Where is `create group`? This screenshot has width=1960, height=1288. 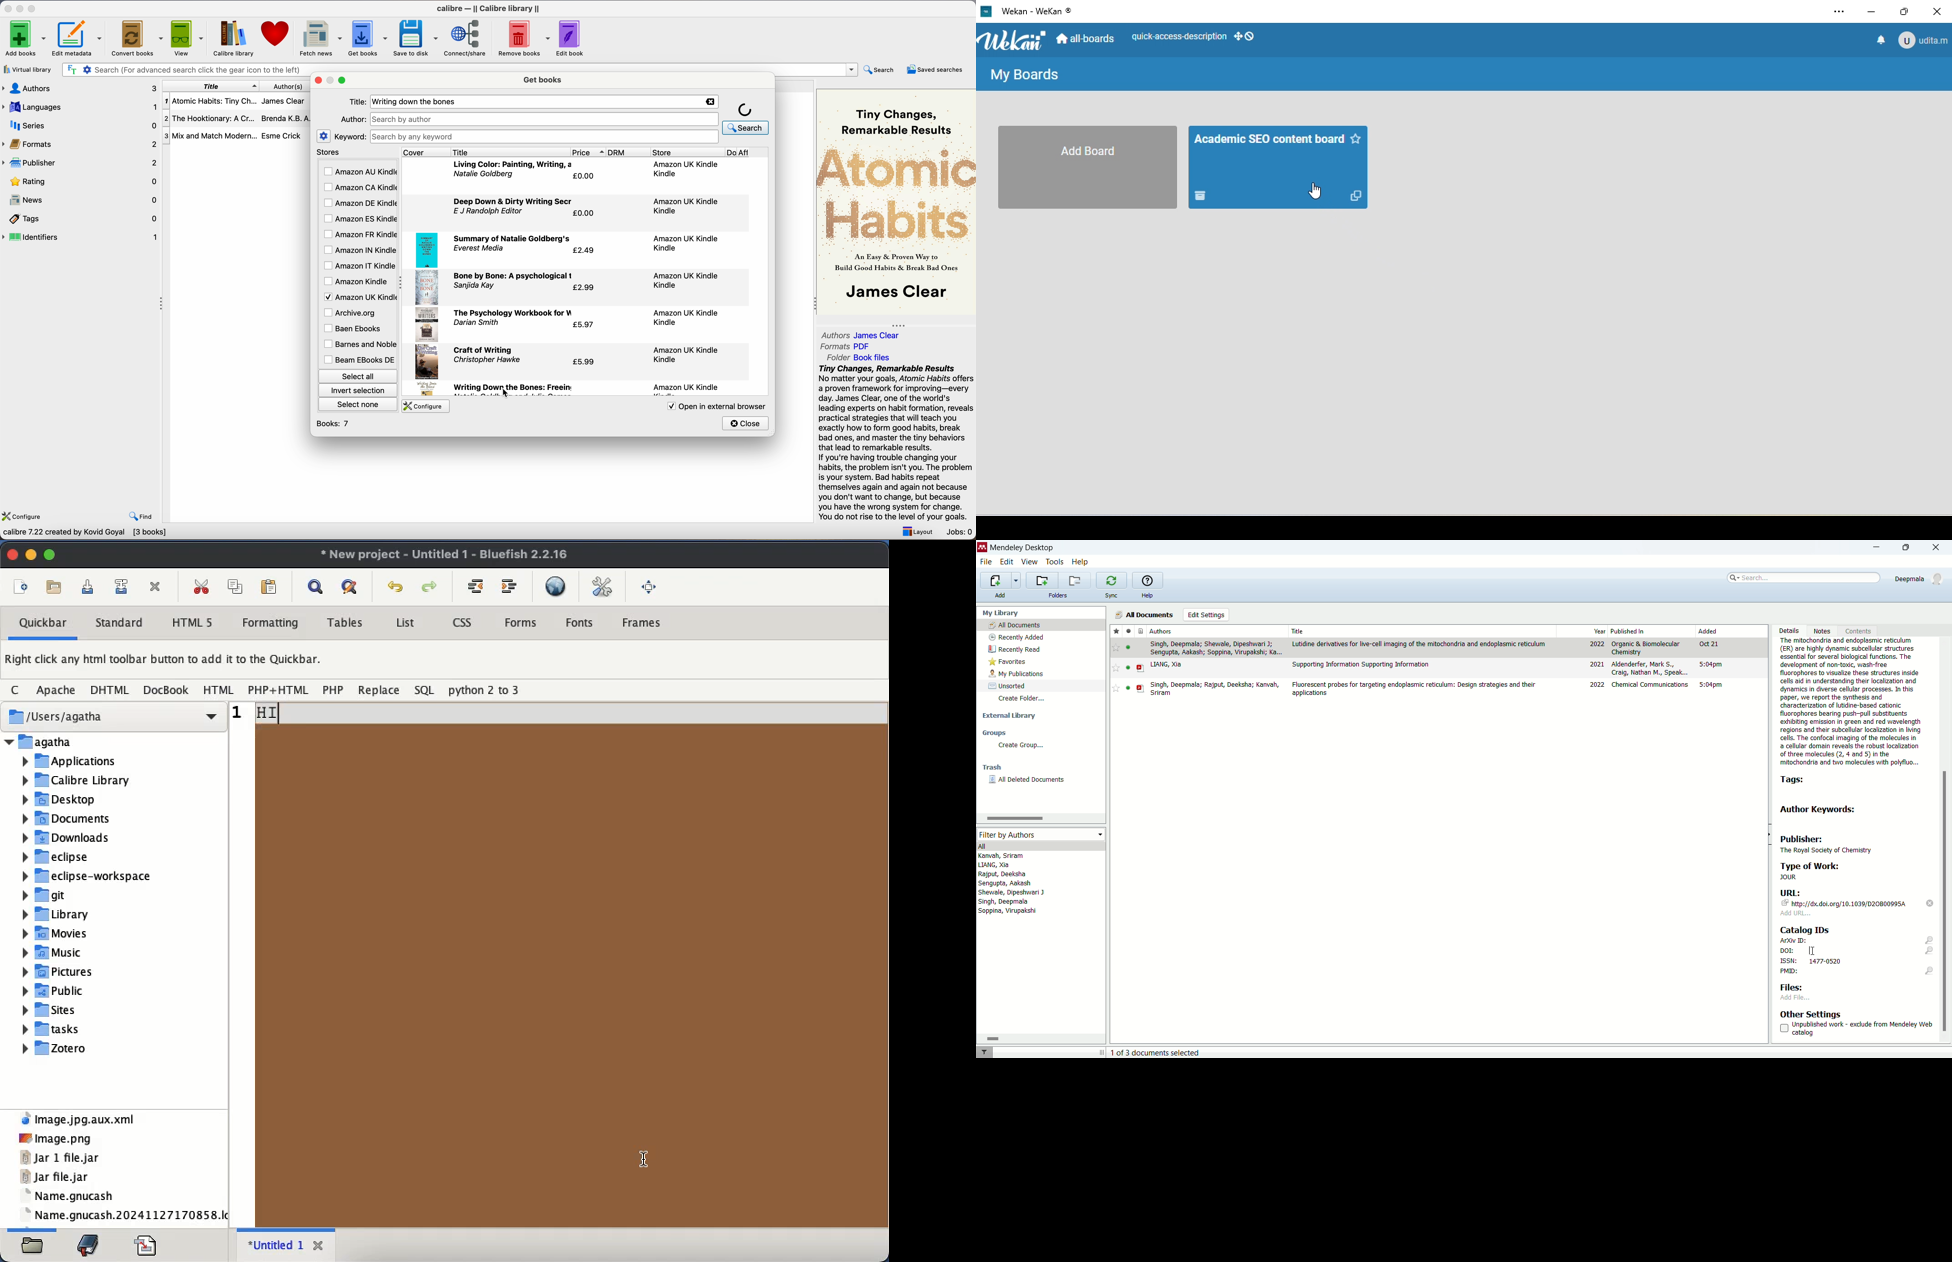 create group is located at coordinates (1022, 745).